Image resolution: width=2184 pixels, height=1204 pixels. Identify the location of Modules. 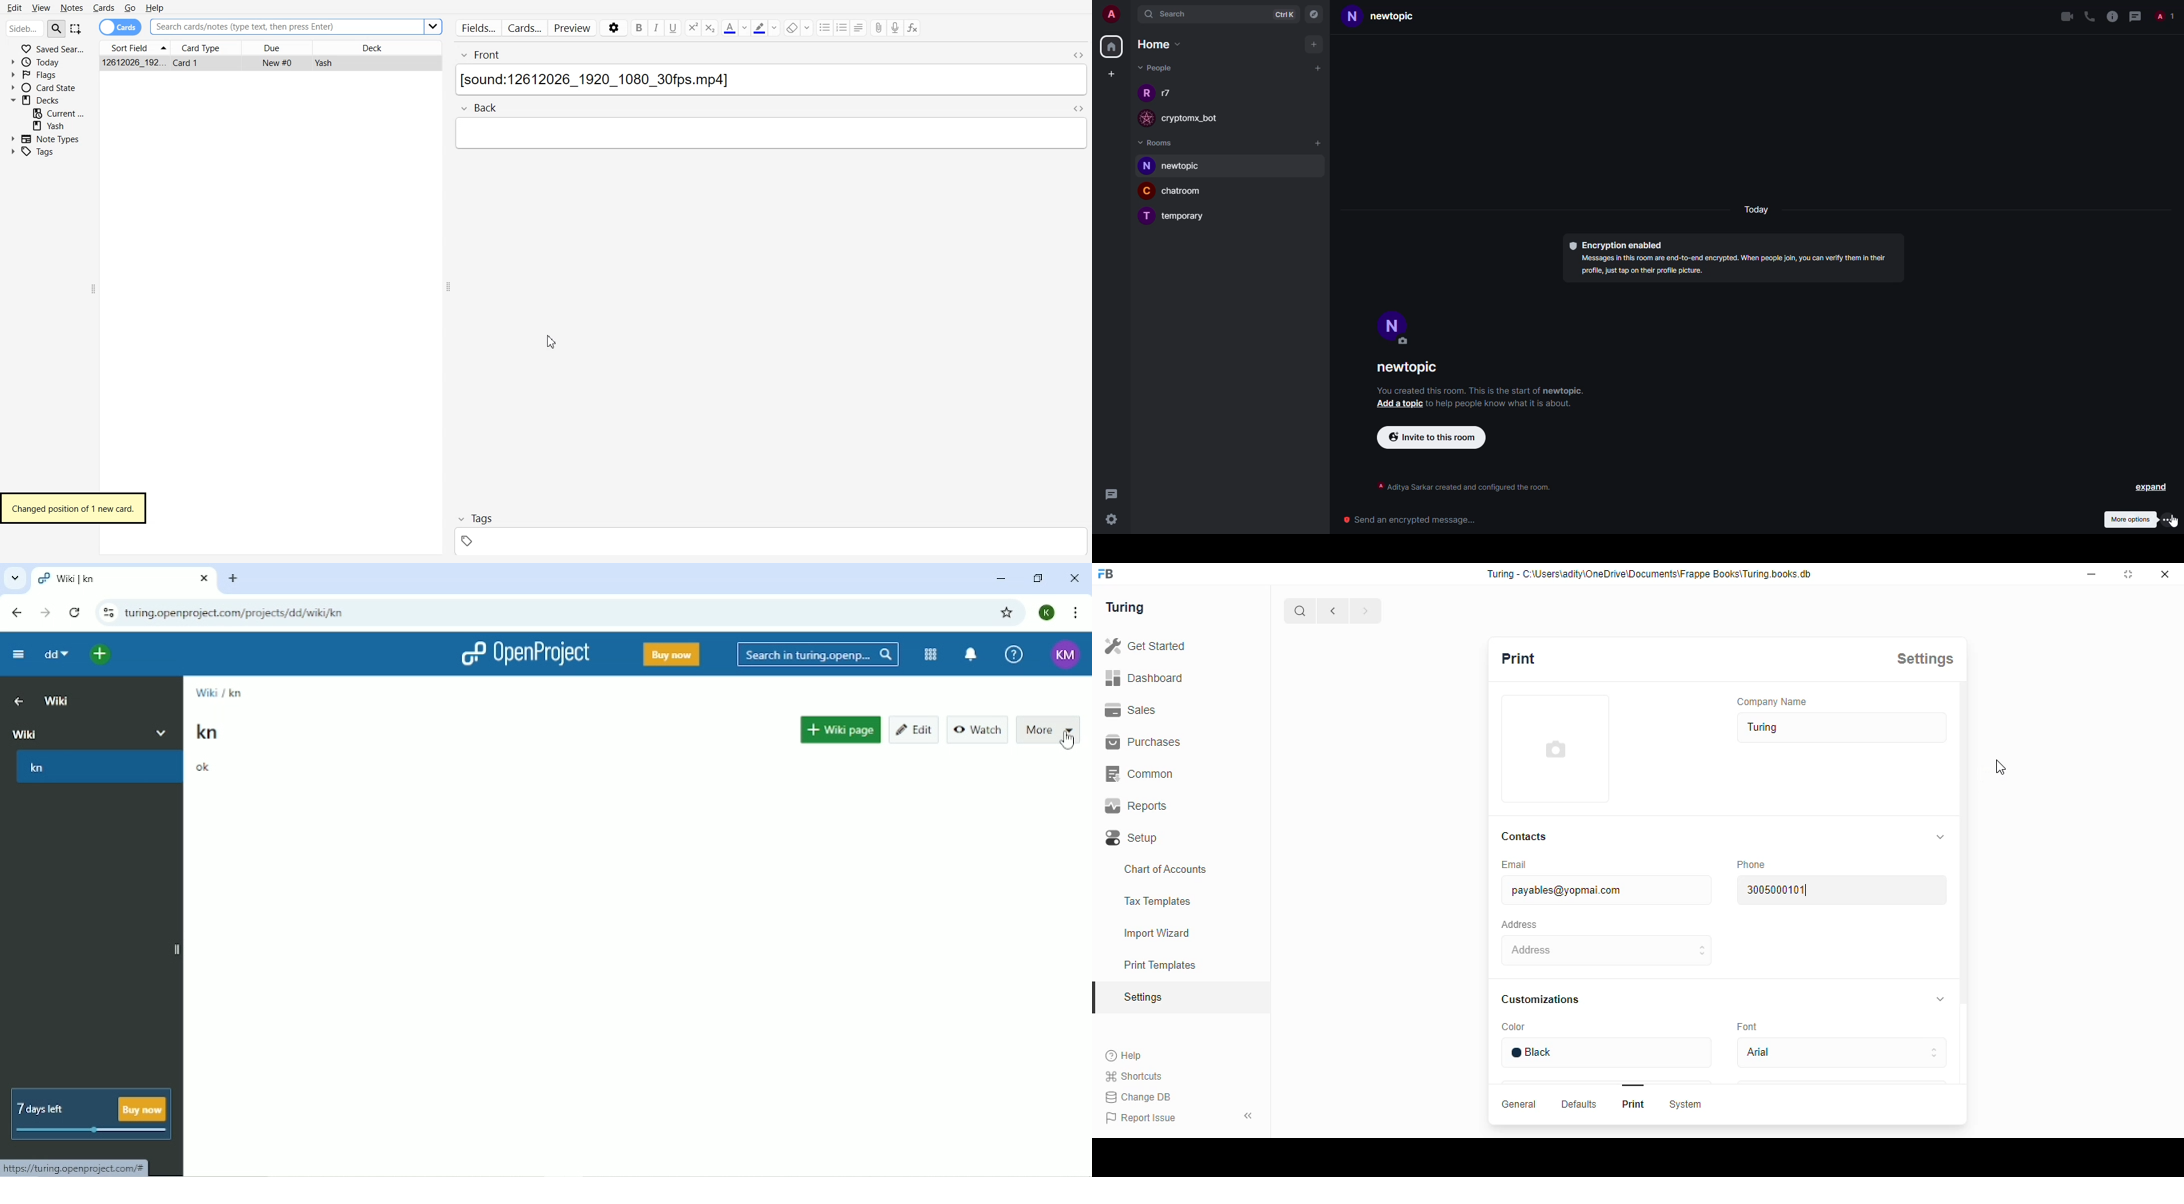
(930, 654).